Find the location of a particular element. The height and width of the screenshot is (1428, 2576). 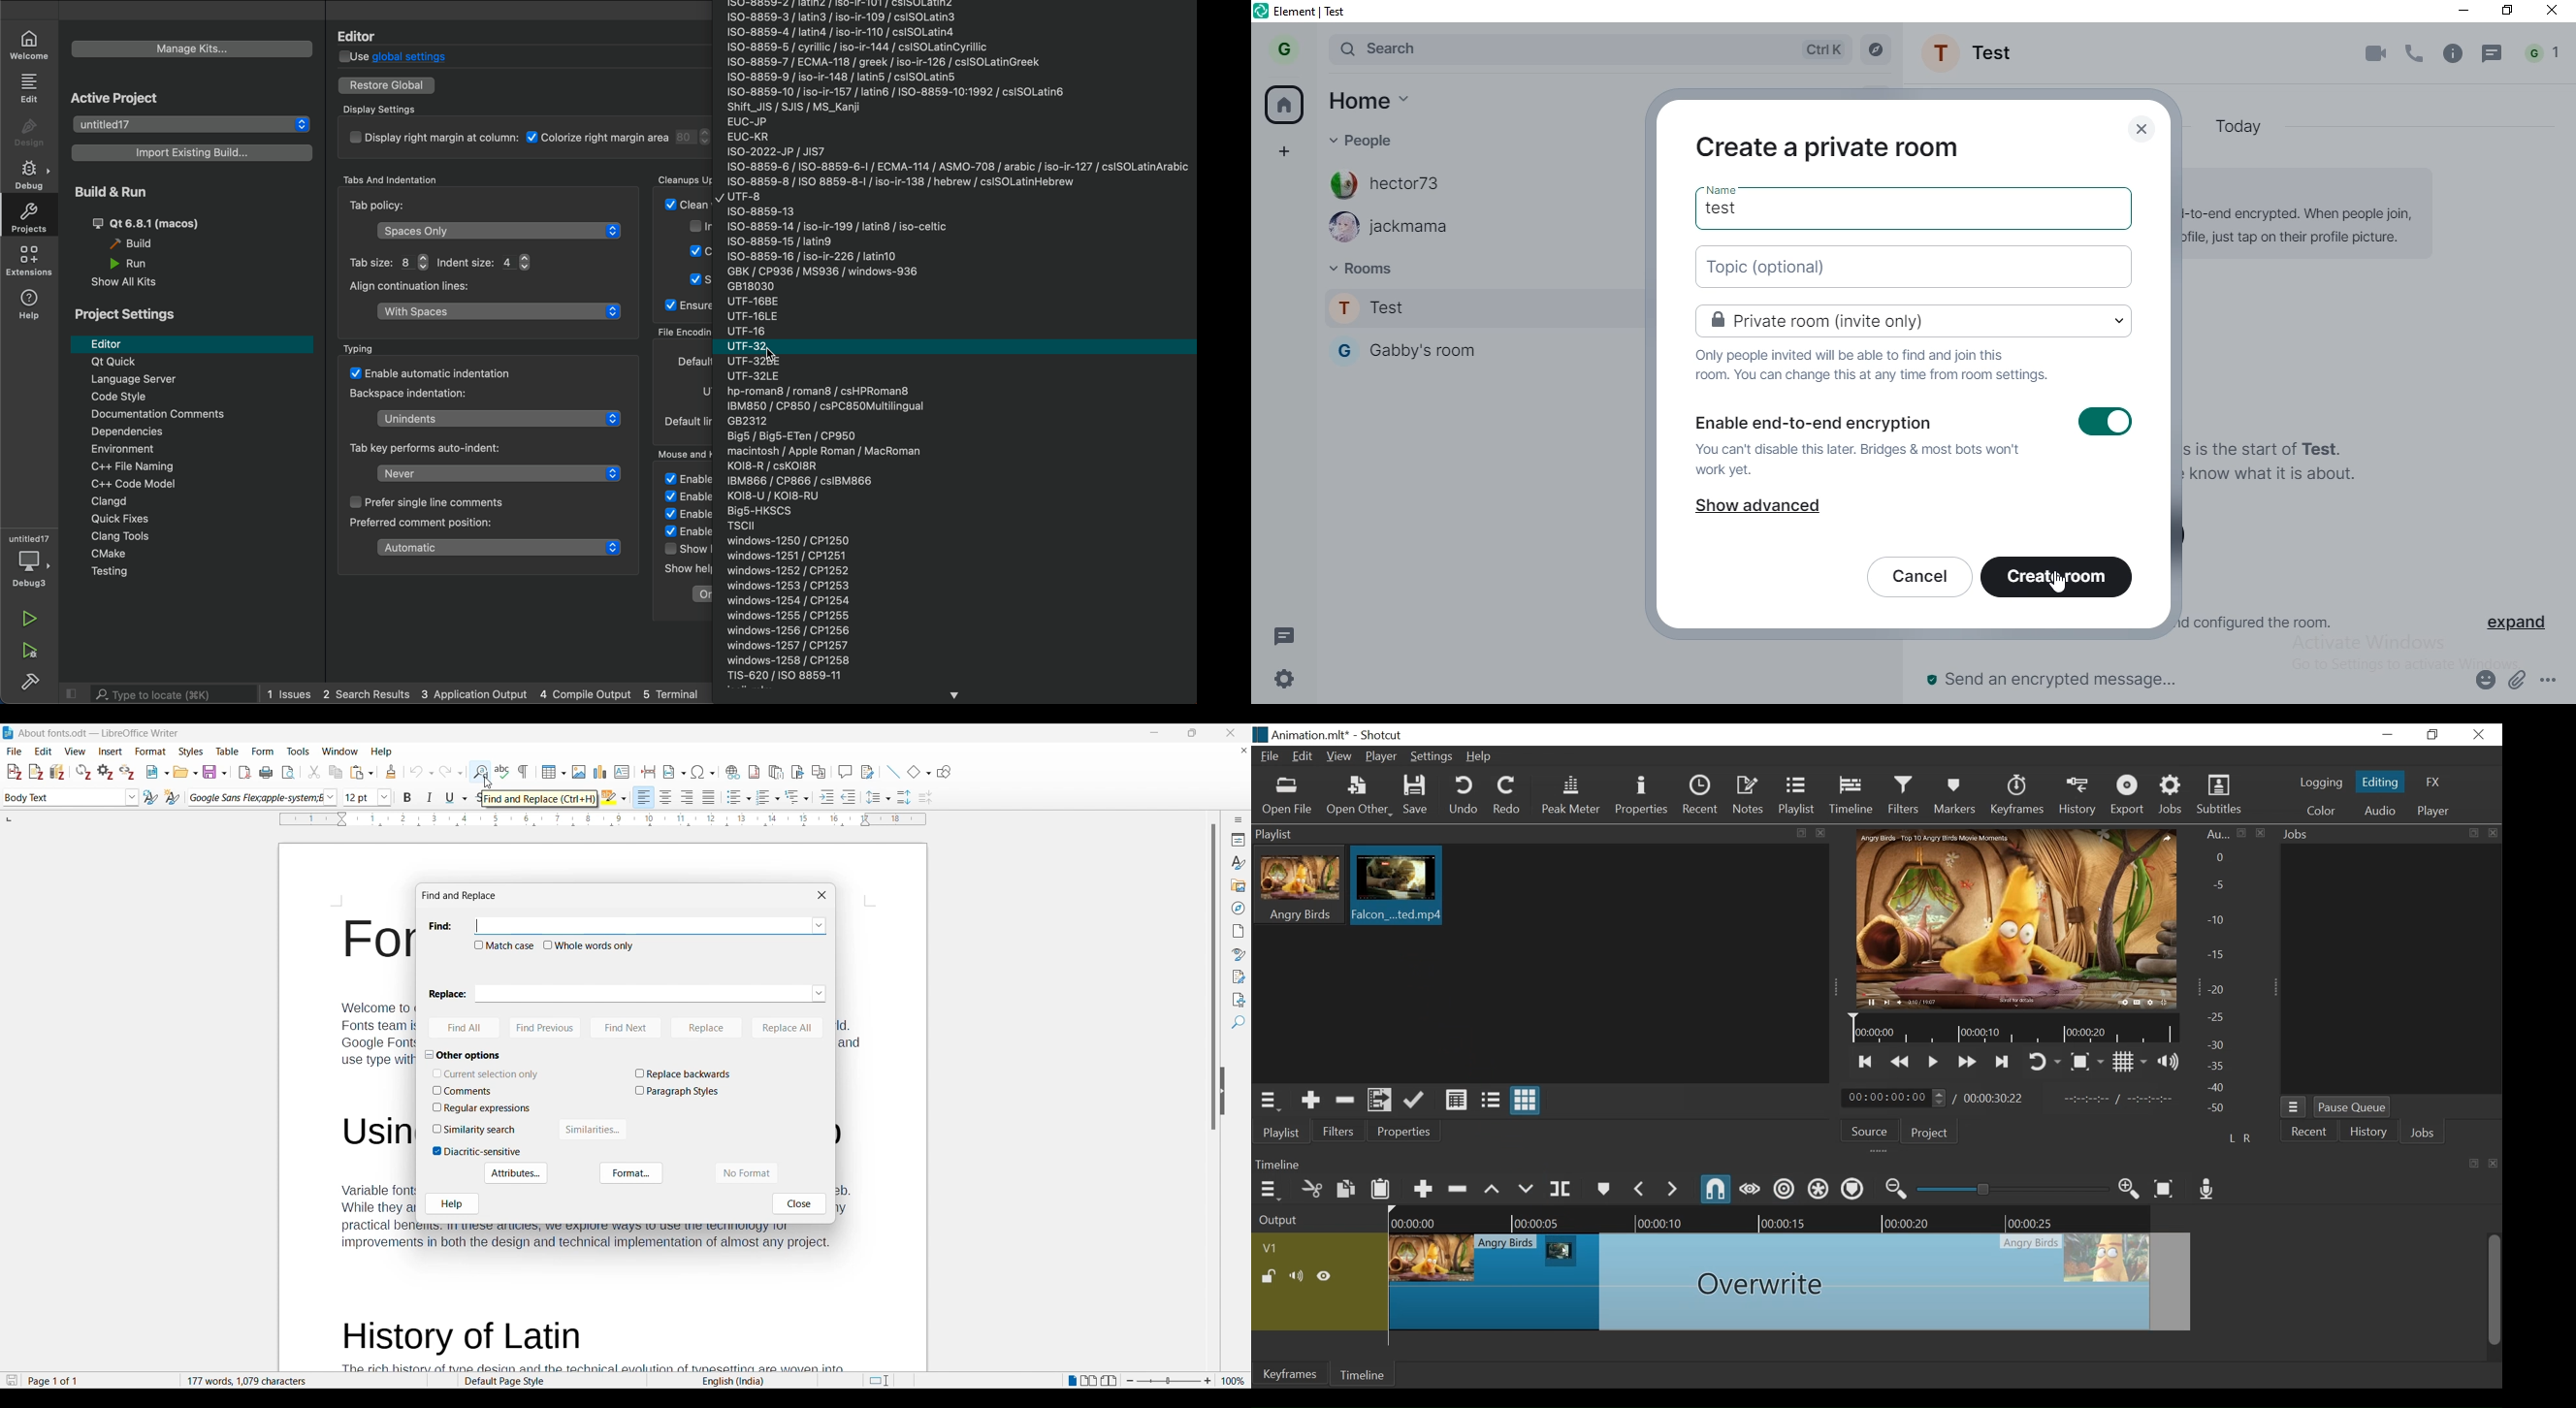

search result is located at coordinates (368, 692).